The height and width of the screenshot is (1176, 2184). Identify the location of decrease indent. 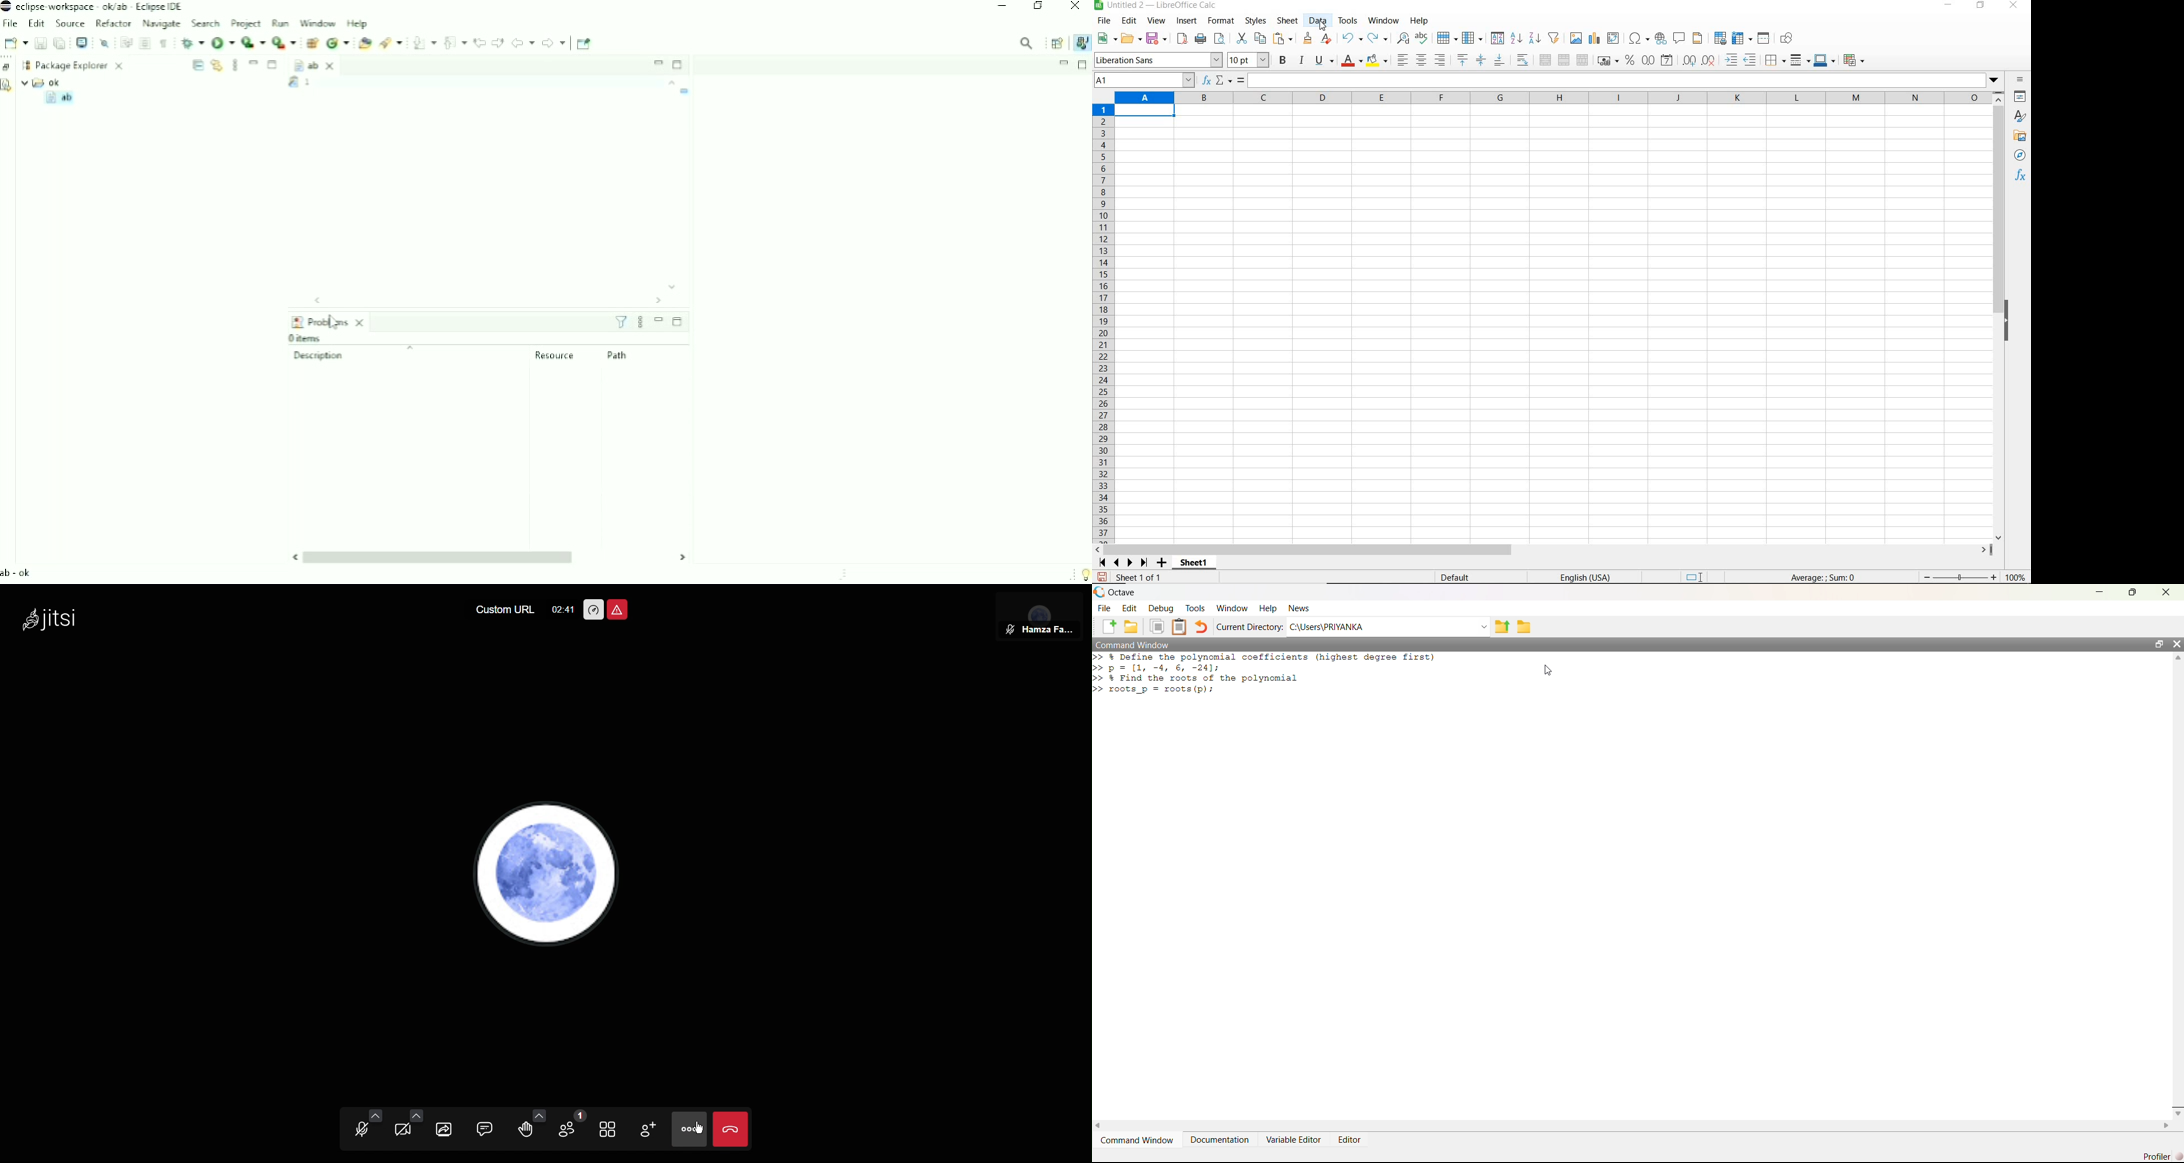
(1753, 60).